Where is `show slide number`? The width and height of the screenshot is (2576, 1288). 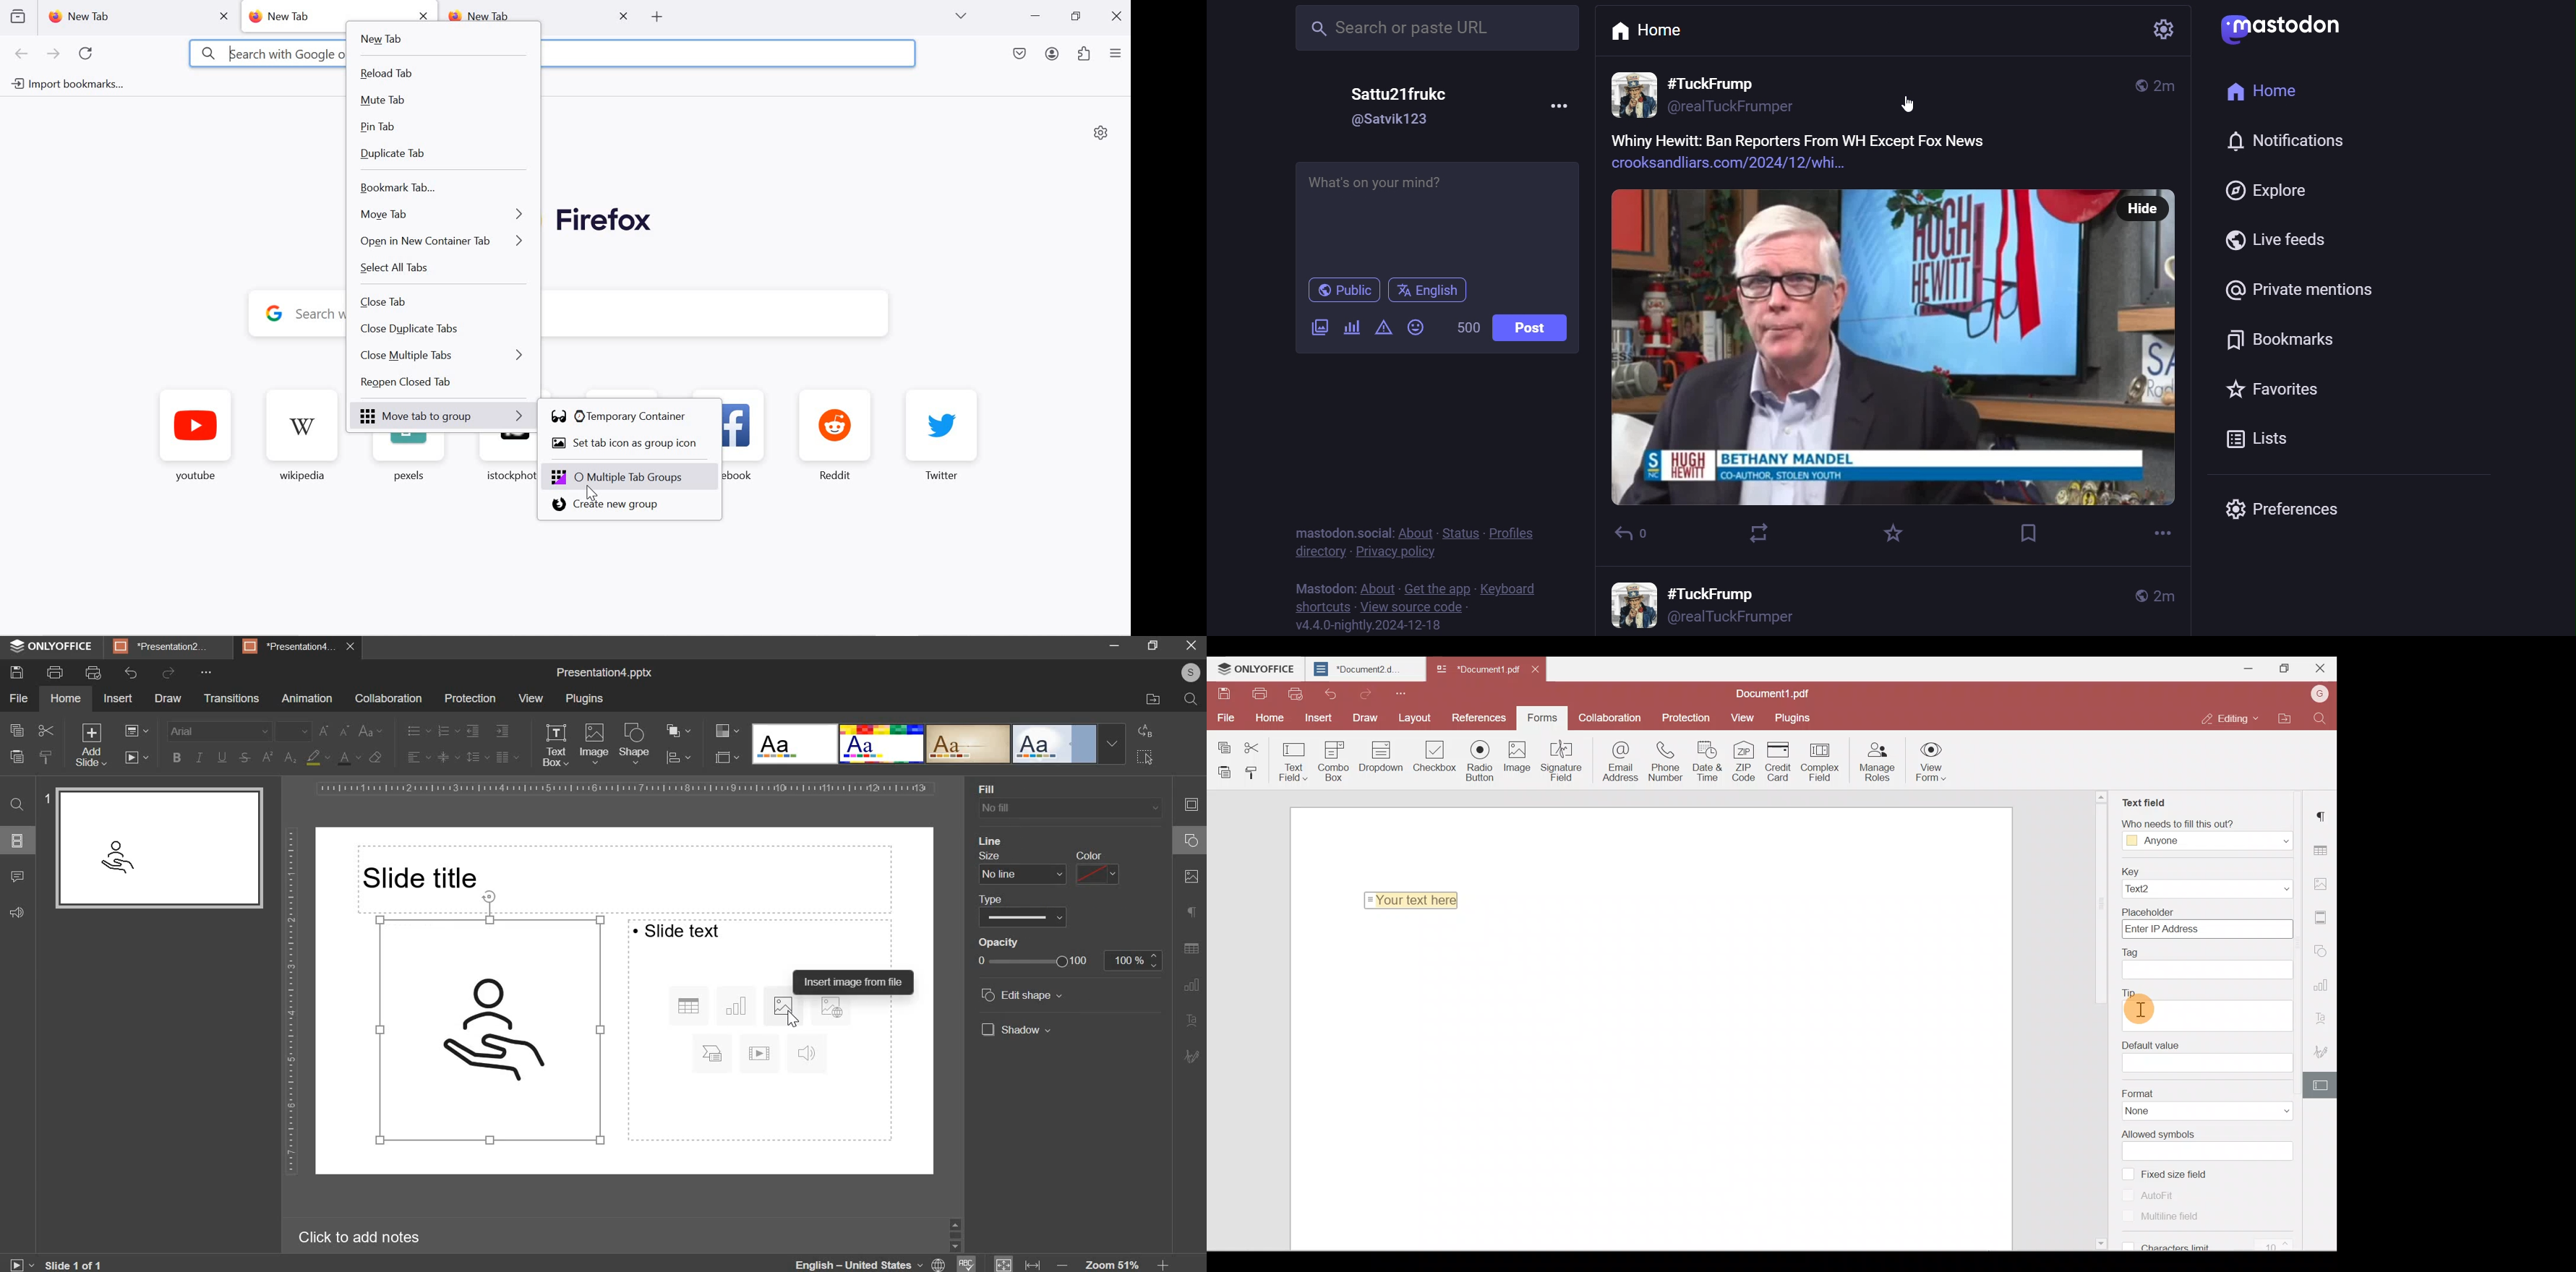 show slide number is located at coordinates (1052, 994).